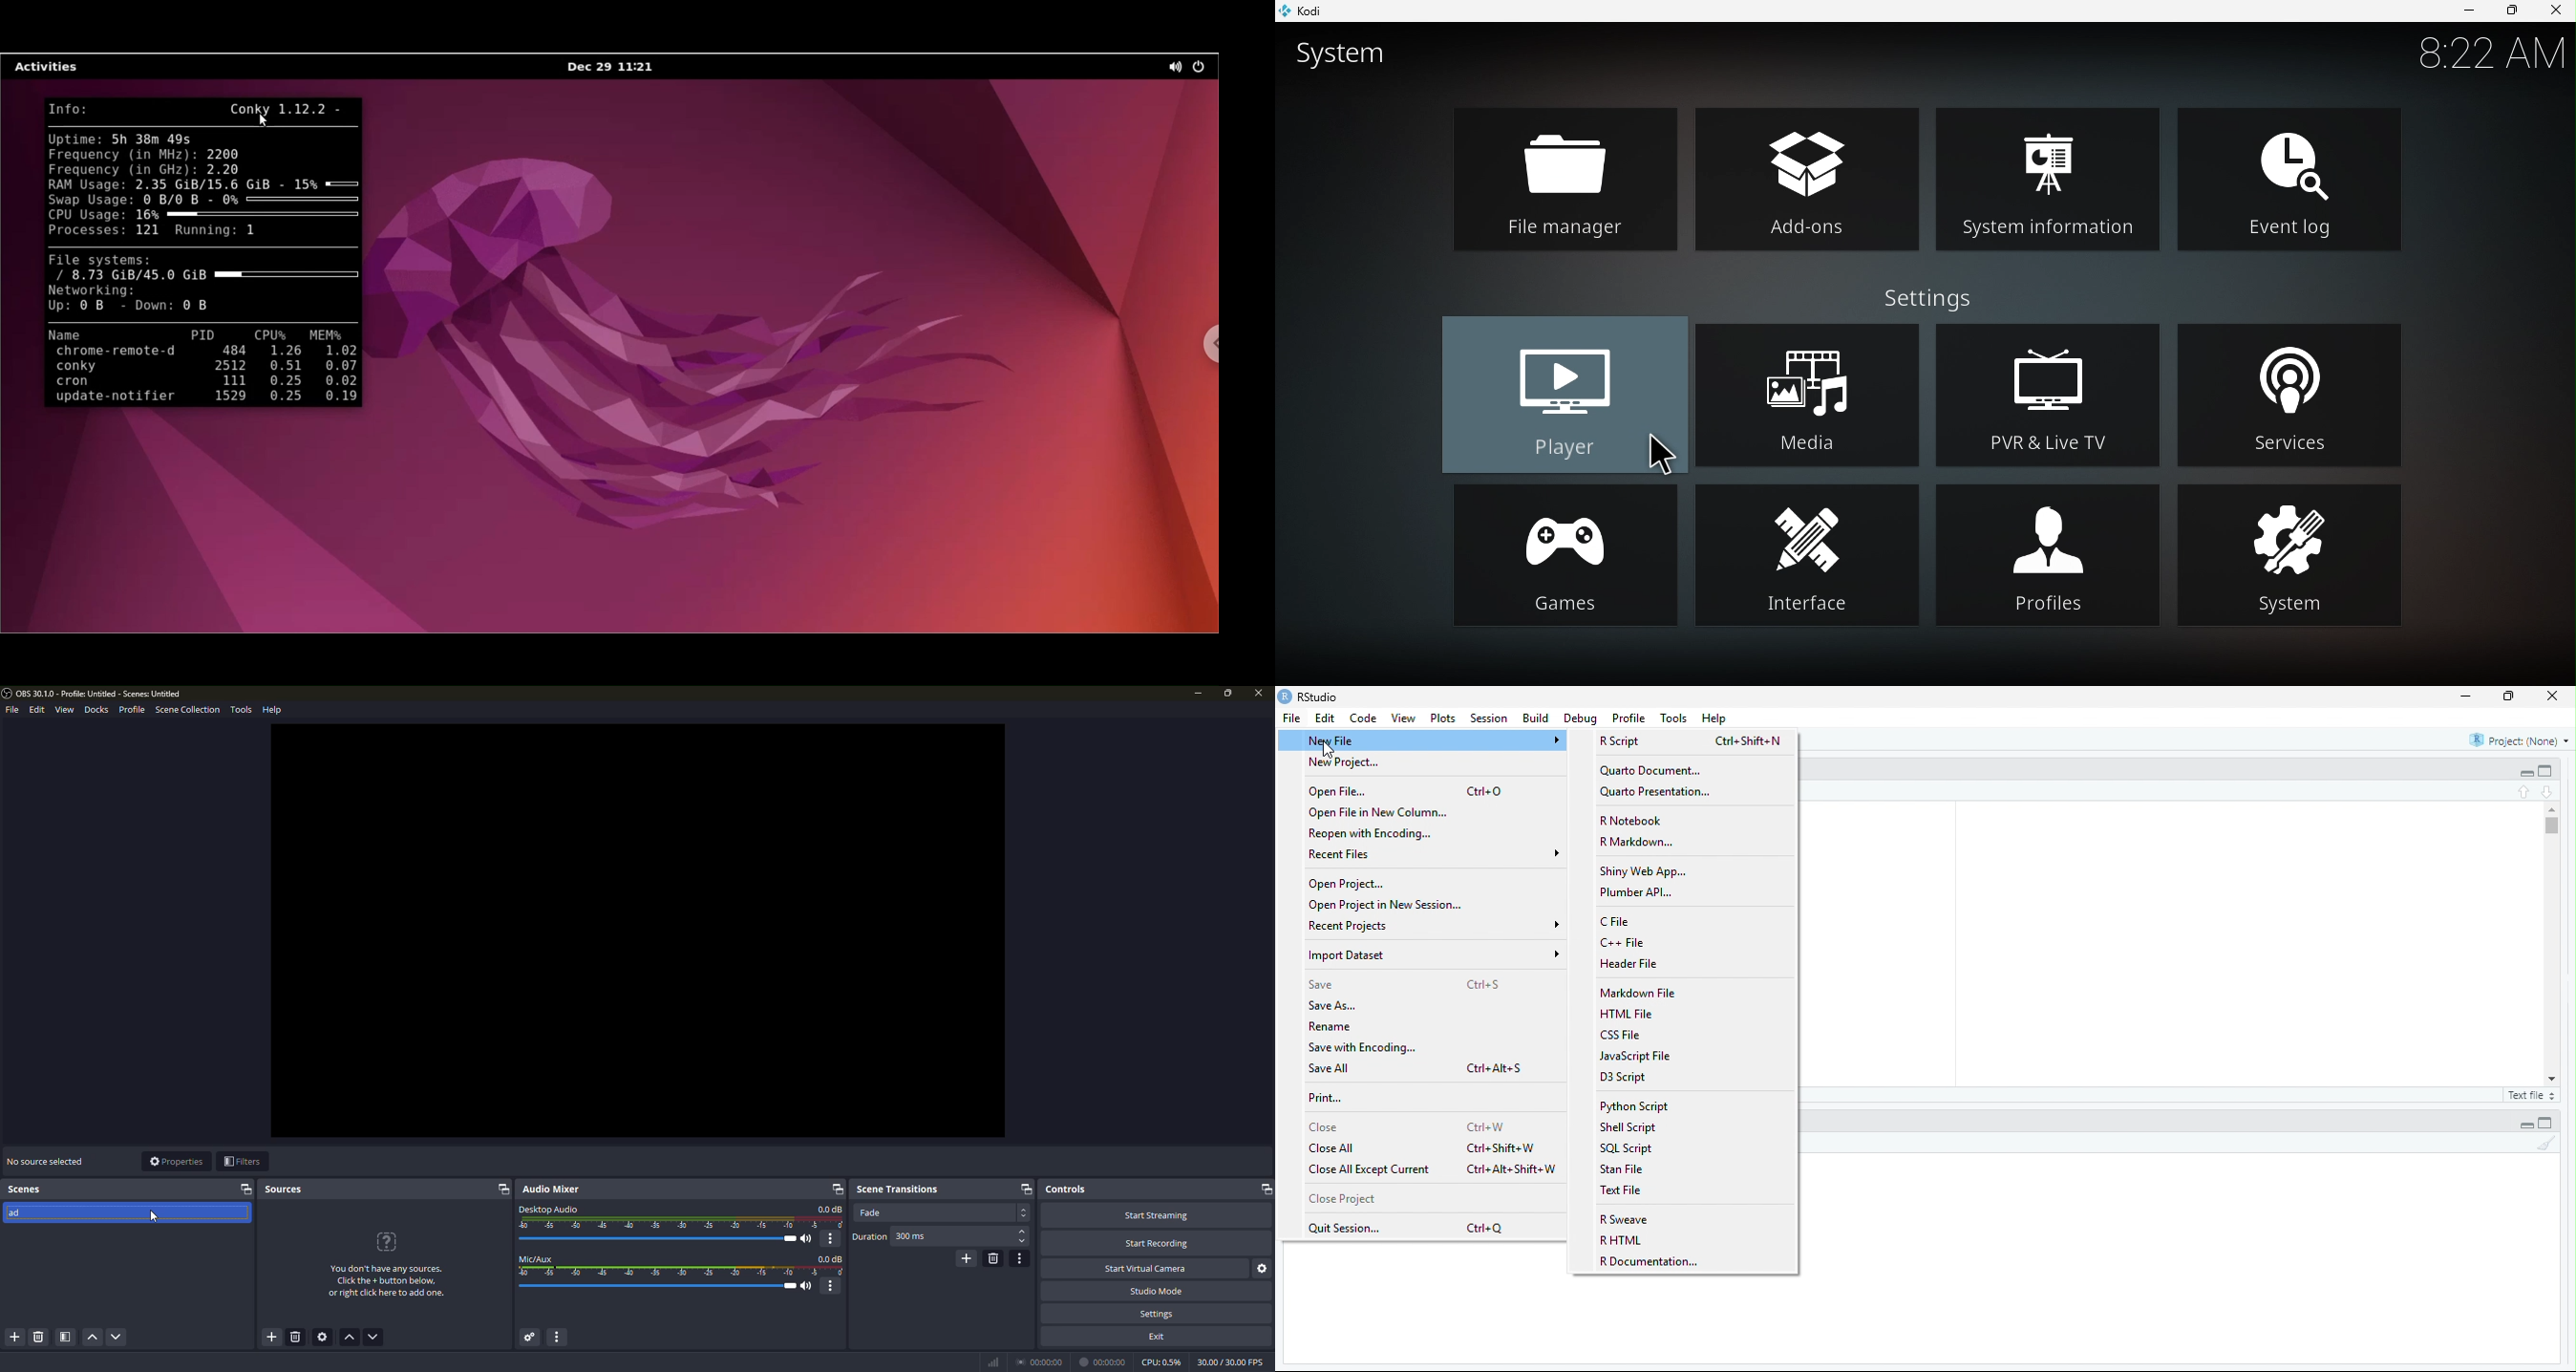 This screenshot has width=2576, height=1372. I want to click on Ctrl+Alt+Shift+W, so click(1512, 1170).